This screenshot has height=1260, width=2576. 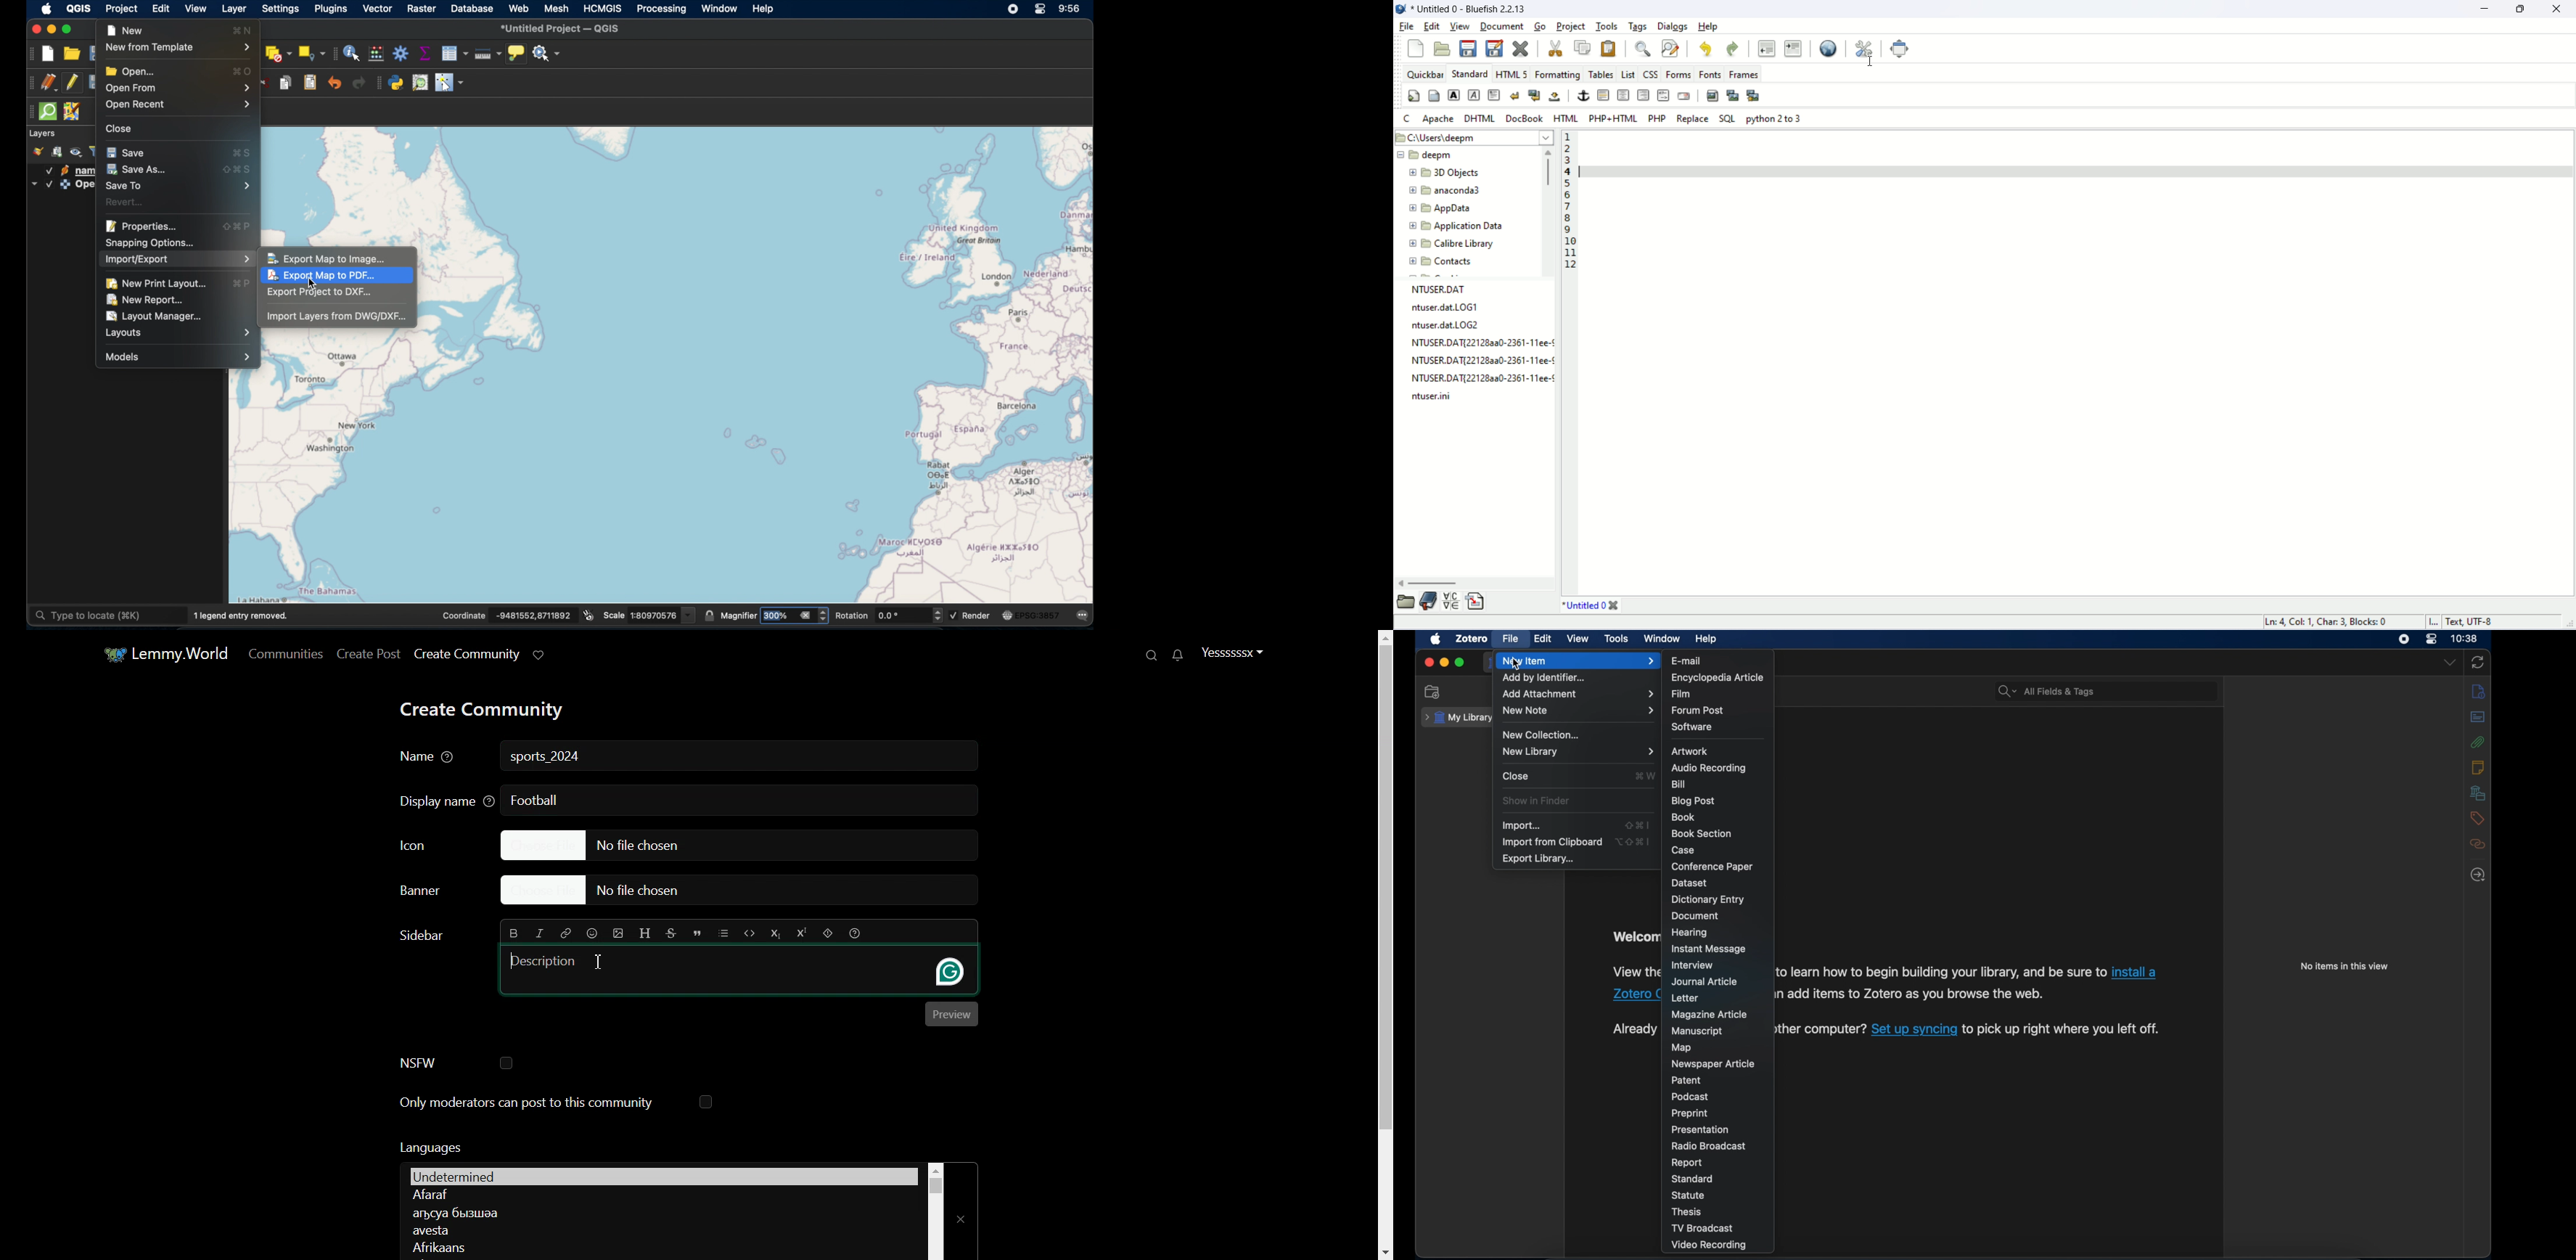 I want to click on time, so click(x=2465, y=639).